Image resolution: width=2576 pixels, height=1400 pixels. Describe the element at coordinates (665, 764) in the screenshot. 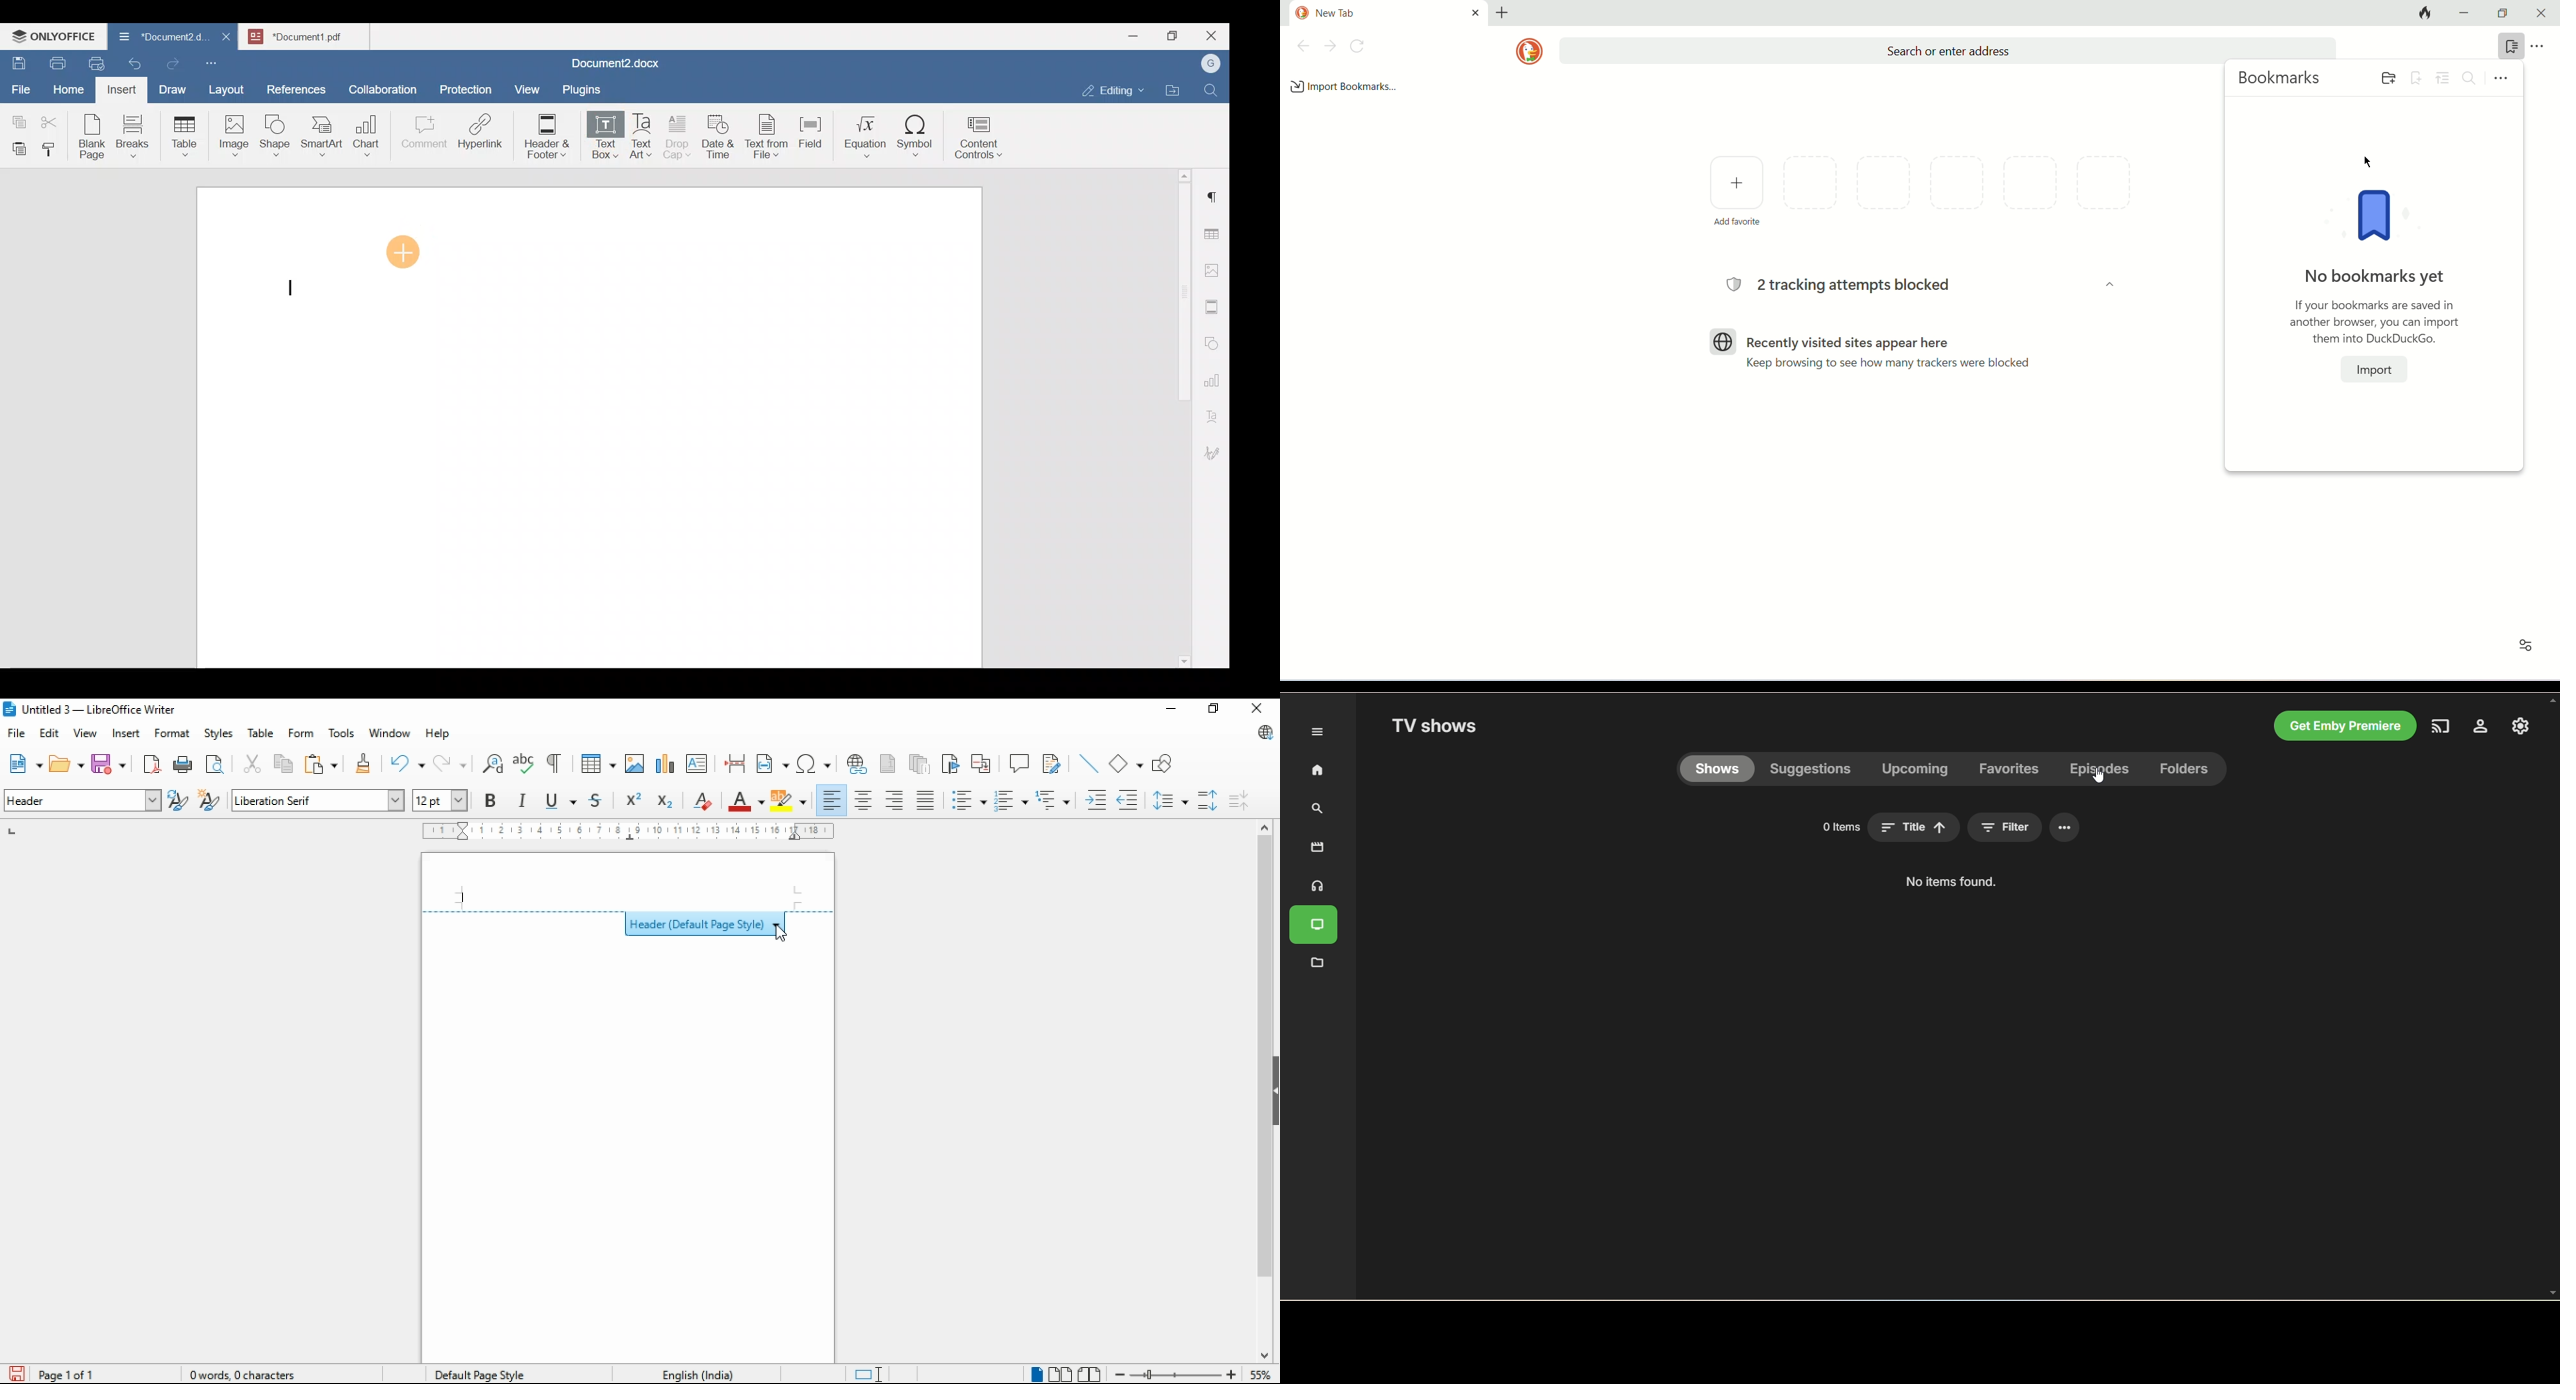

I see `insert chart` at that location.